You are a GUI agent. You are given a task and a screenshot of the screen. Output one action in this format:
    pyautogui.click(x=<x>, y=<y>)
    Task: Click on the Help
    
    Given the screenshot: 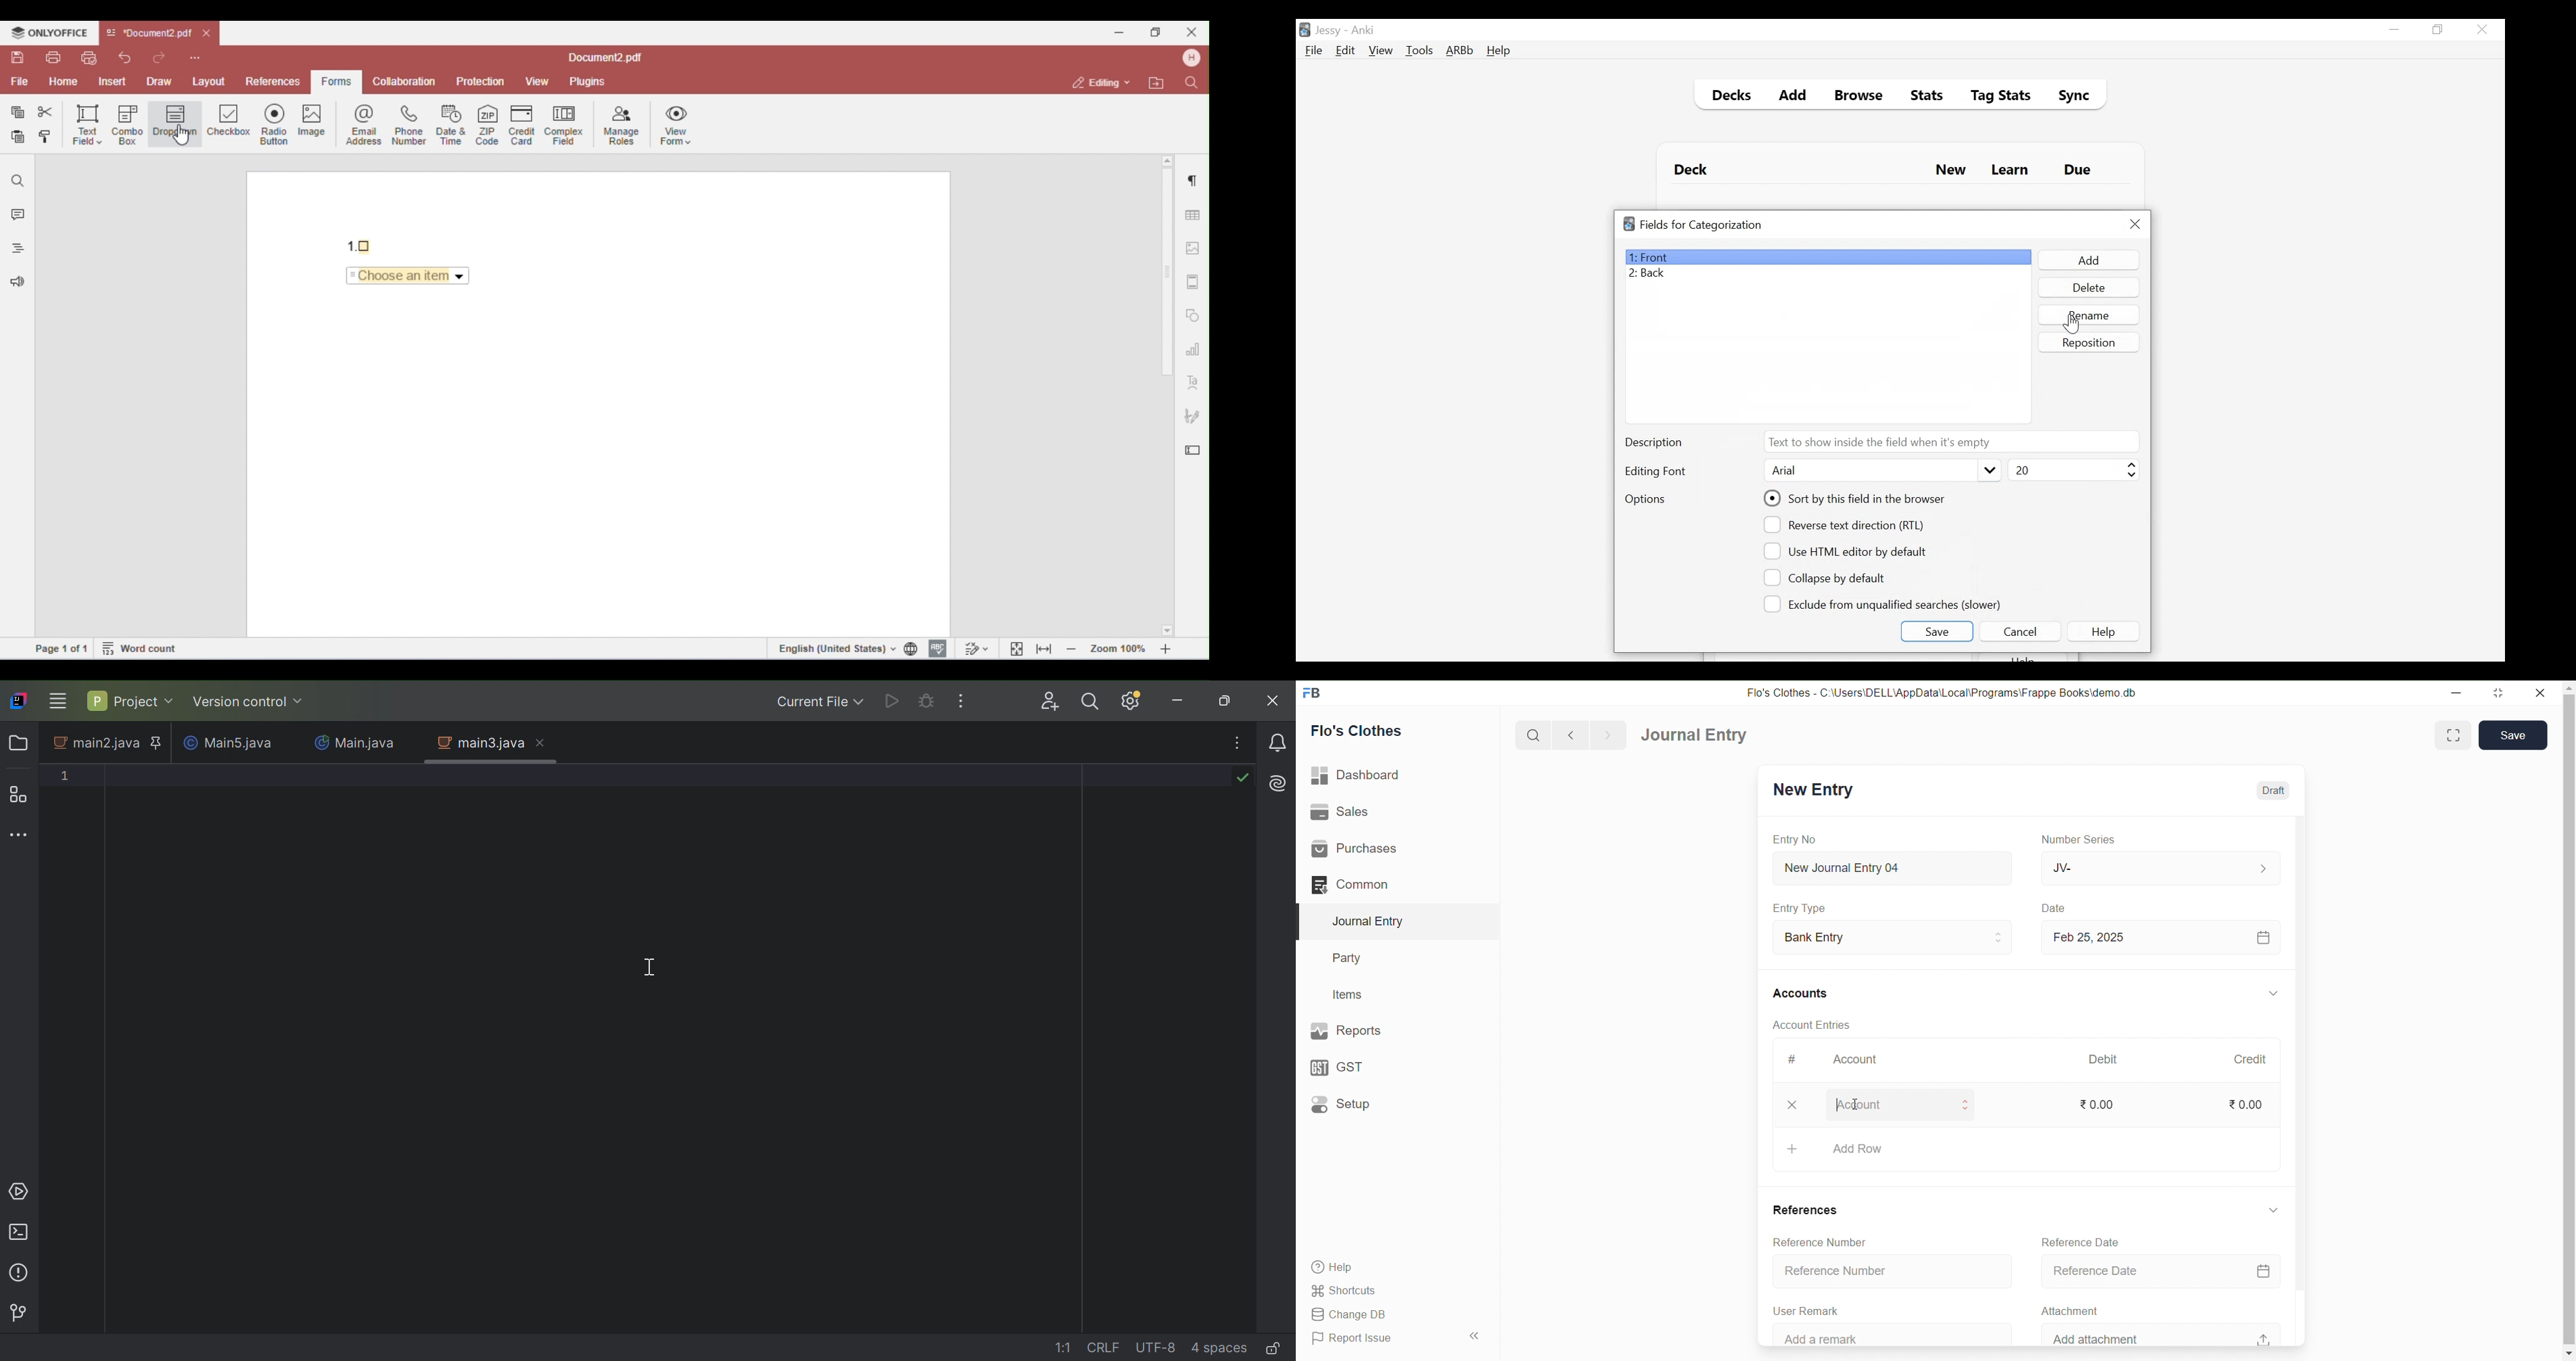 What is the action you would take?
    pyautogui.click(x=2106, y=631)
    